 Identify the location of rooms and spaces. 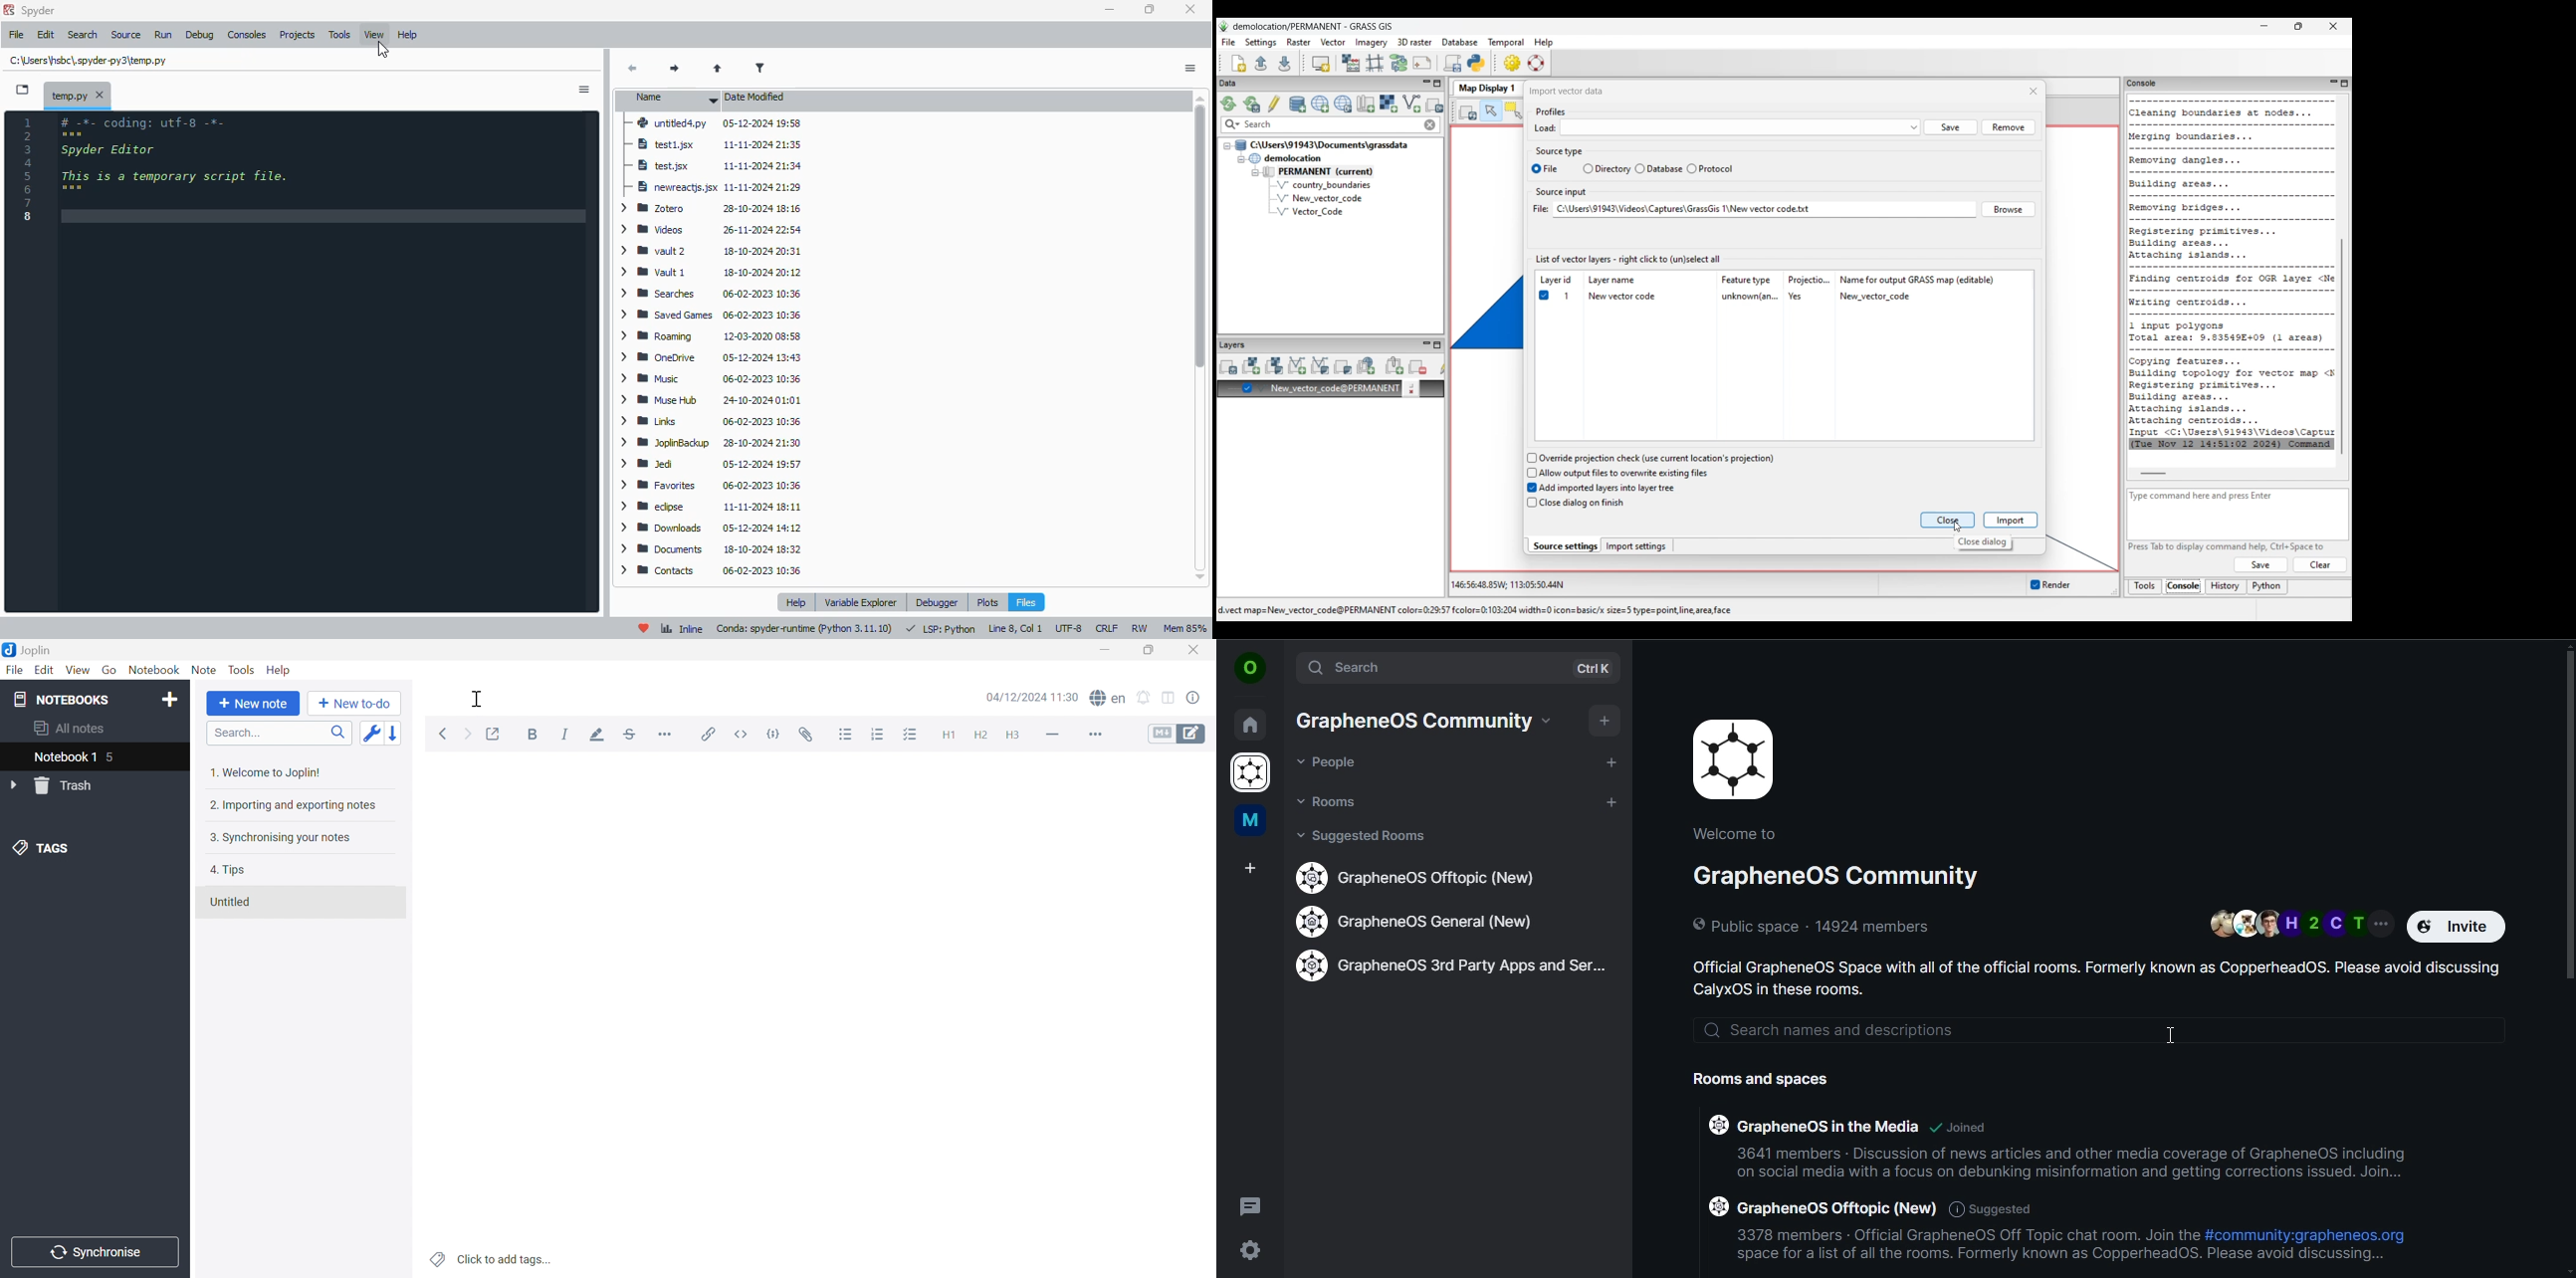
(1772, 1082).